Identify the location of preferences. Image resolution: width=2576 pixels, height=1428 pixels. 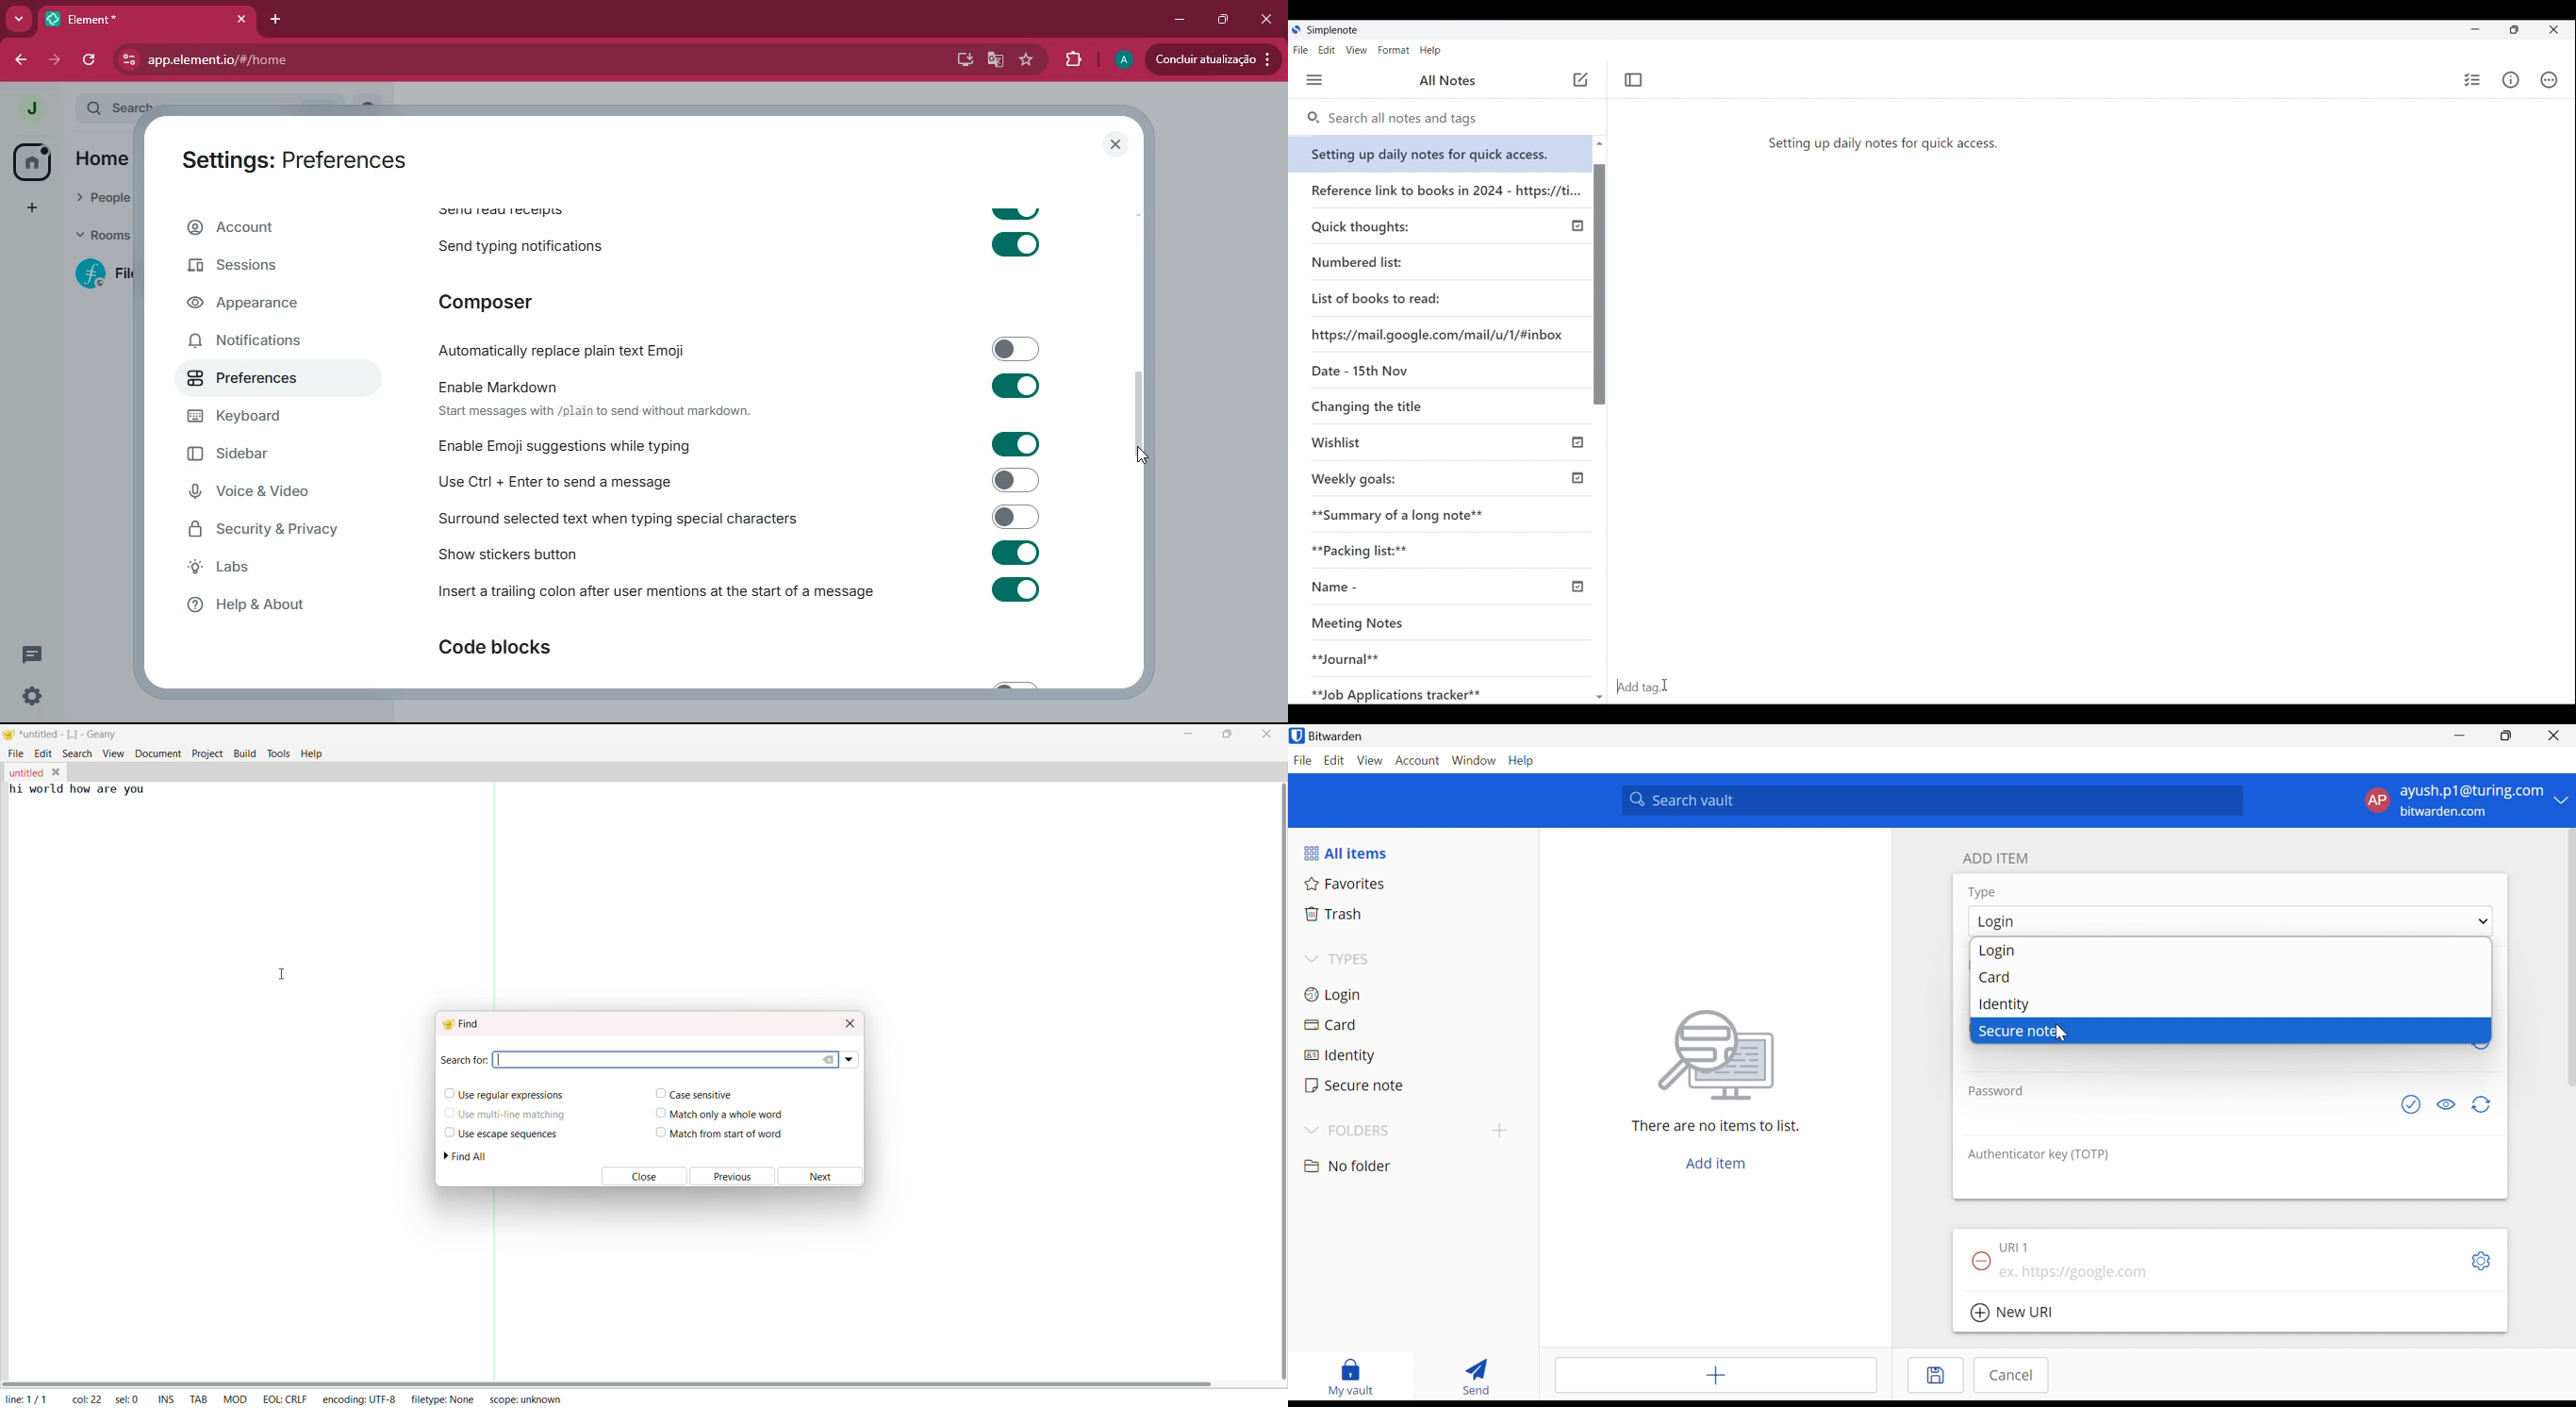
(258, 382).